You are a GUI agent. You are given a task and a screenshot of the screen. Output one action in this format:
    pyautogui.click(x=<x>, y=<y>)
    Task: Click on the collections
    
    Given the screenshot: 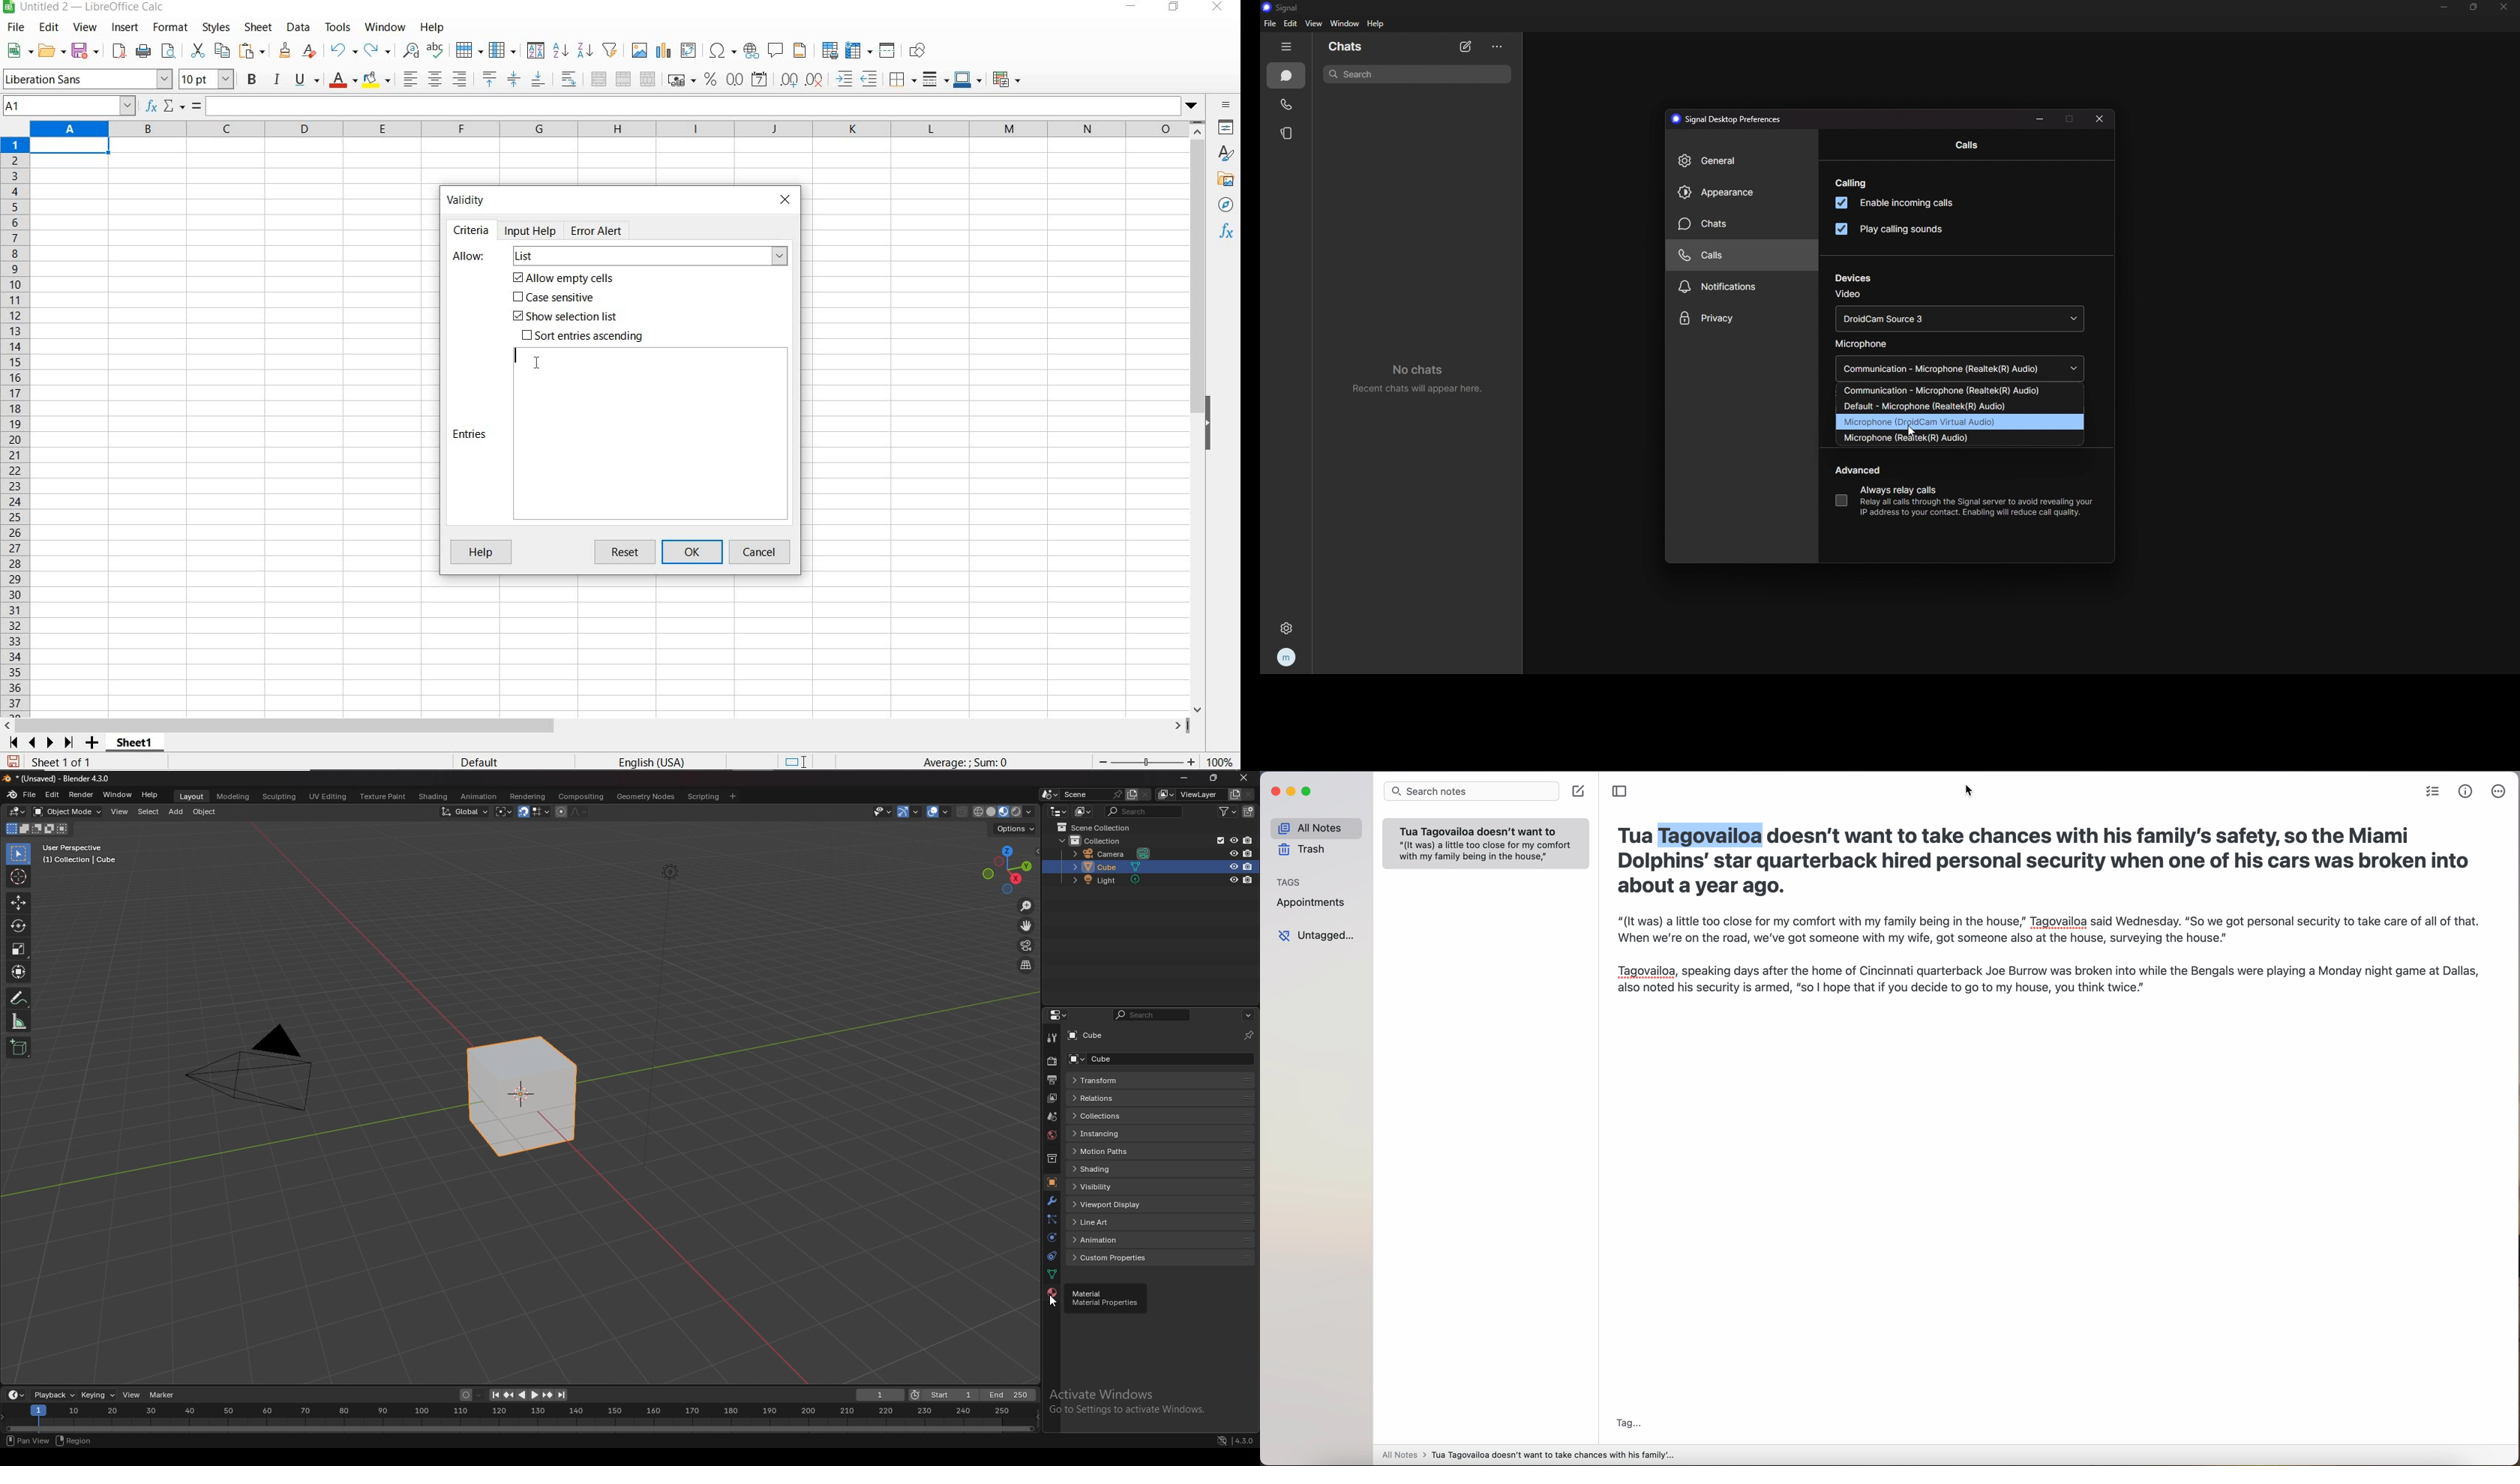 What is the action you would take?
    pyautogui.click(x=1159, y=1116)
    